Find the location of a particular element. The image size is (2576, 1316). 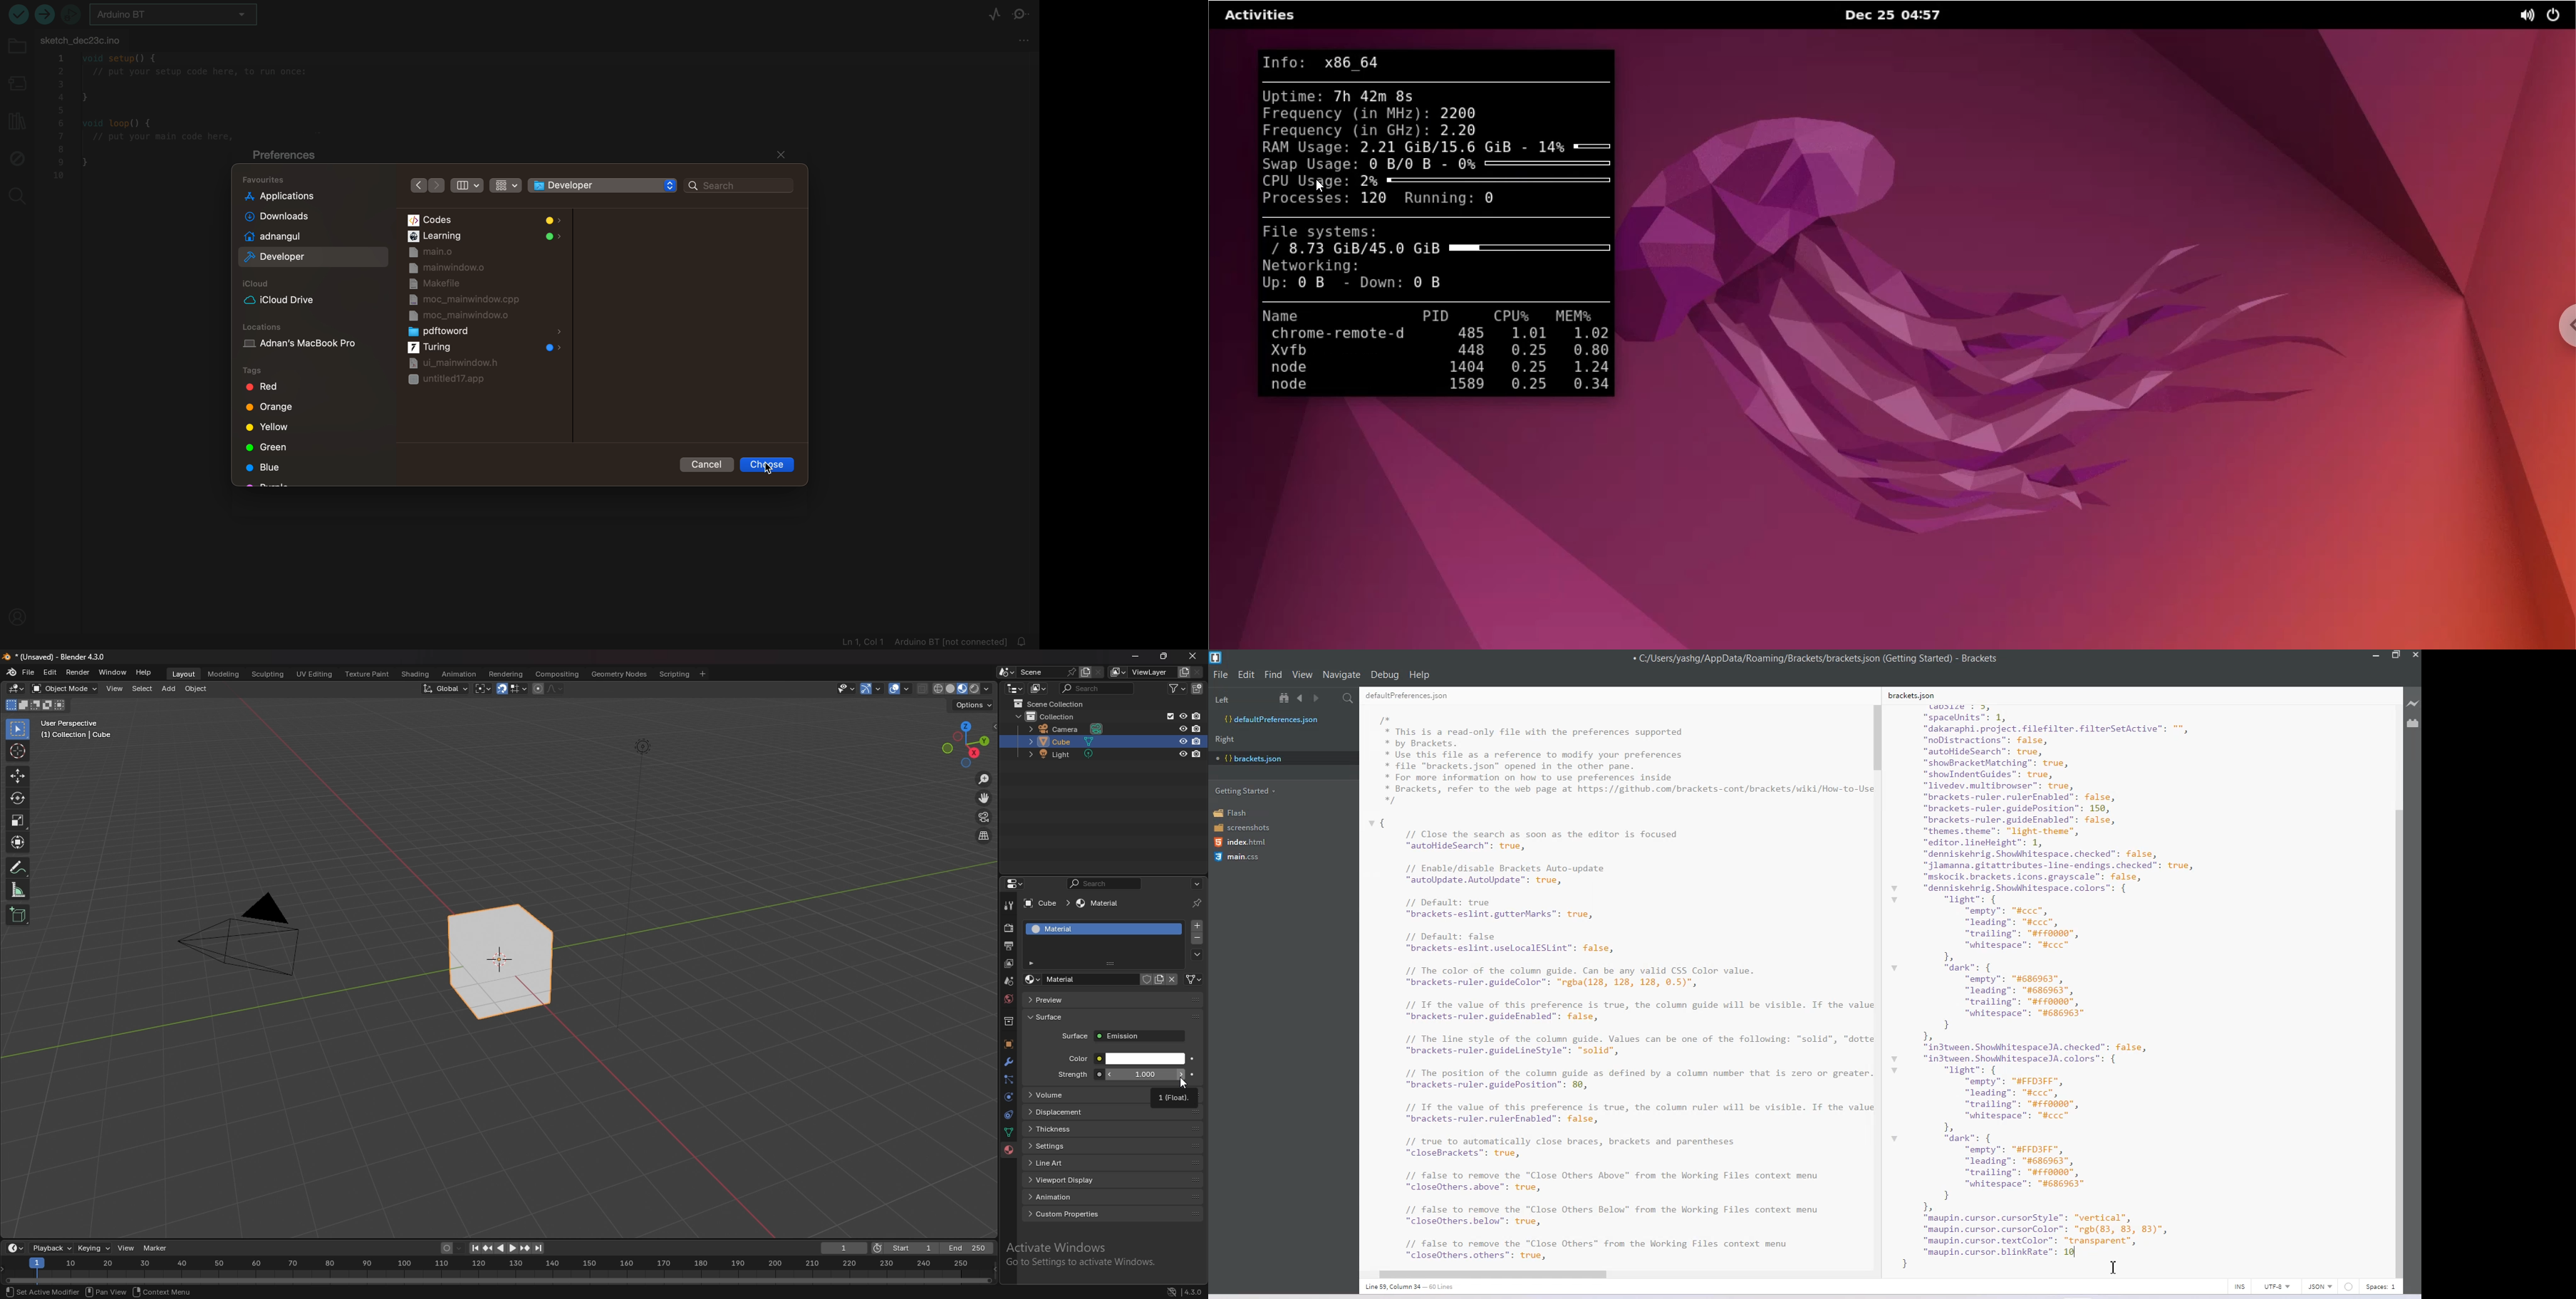

moc mainwindow.cpp is located at coordinates (463, 299).